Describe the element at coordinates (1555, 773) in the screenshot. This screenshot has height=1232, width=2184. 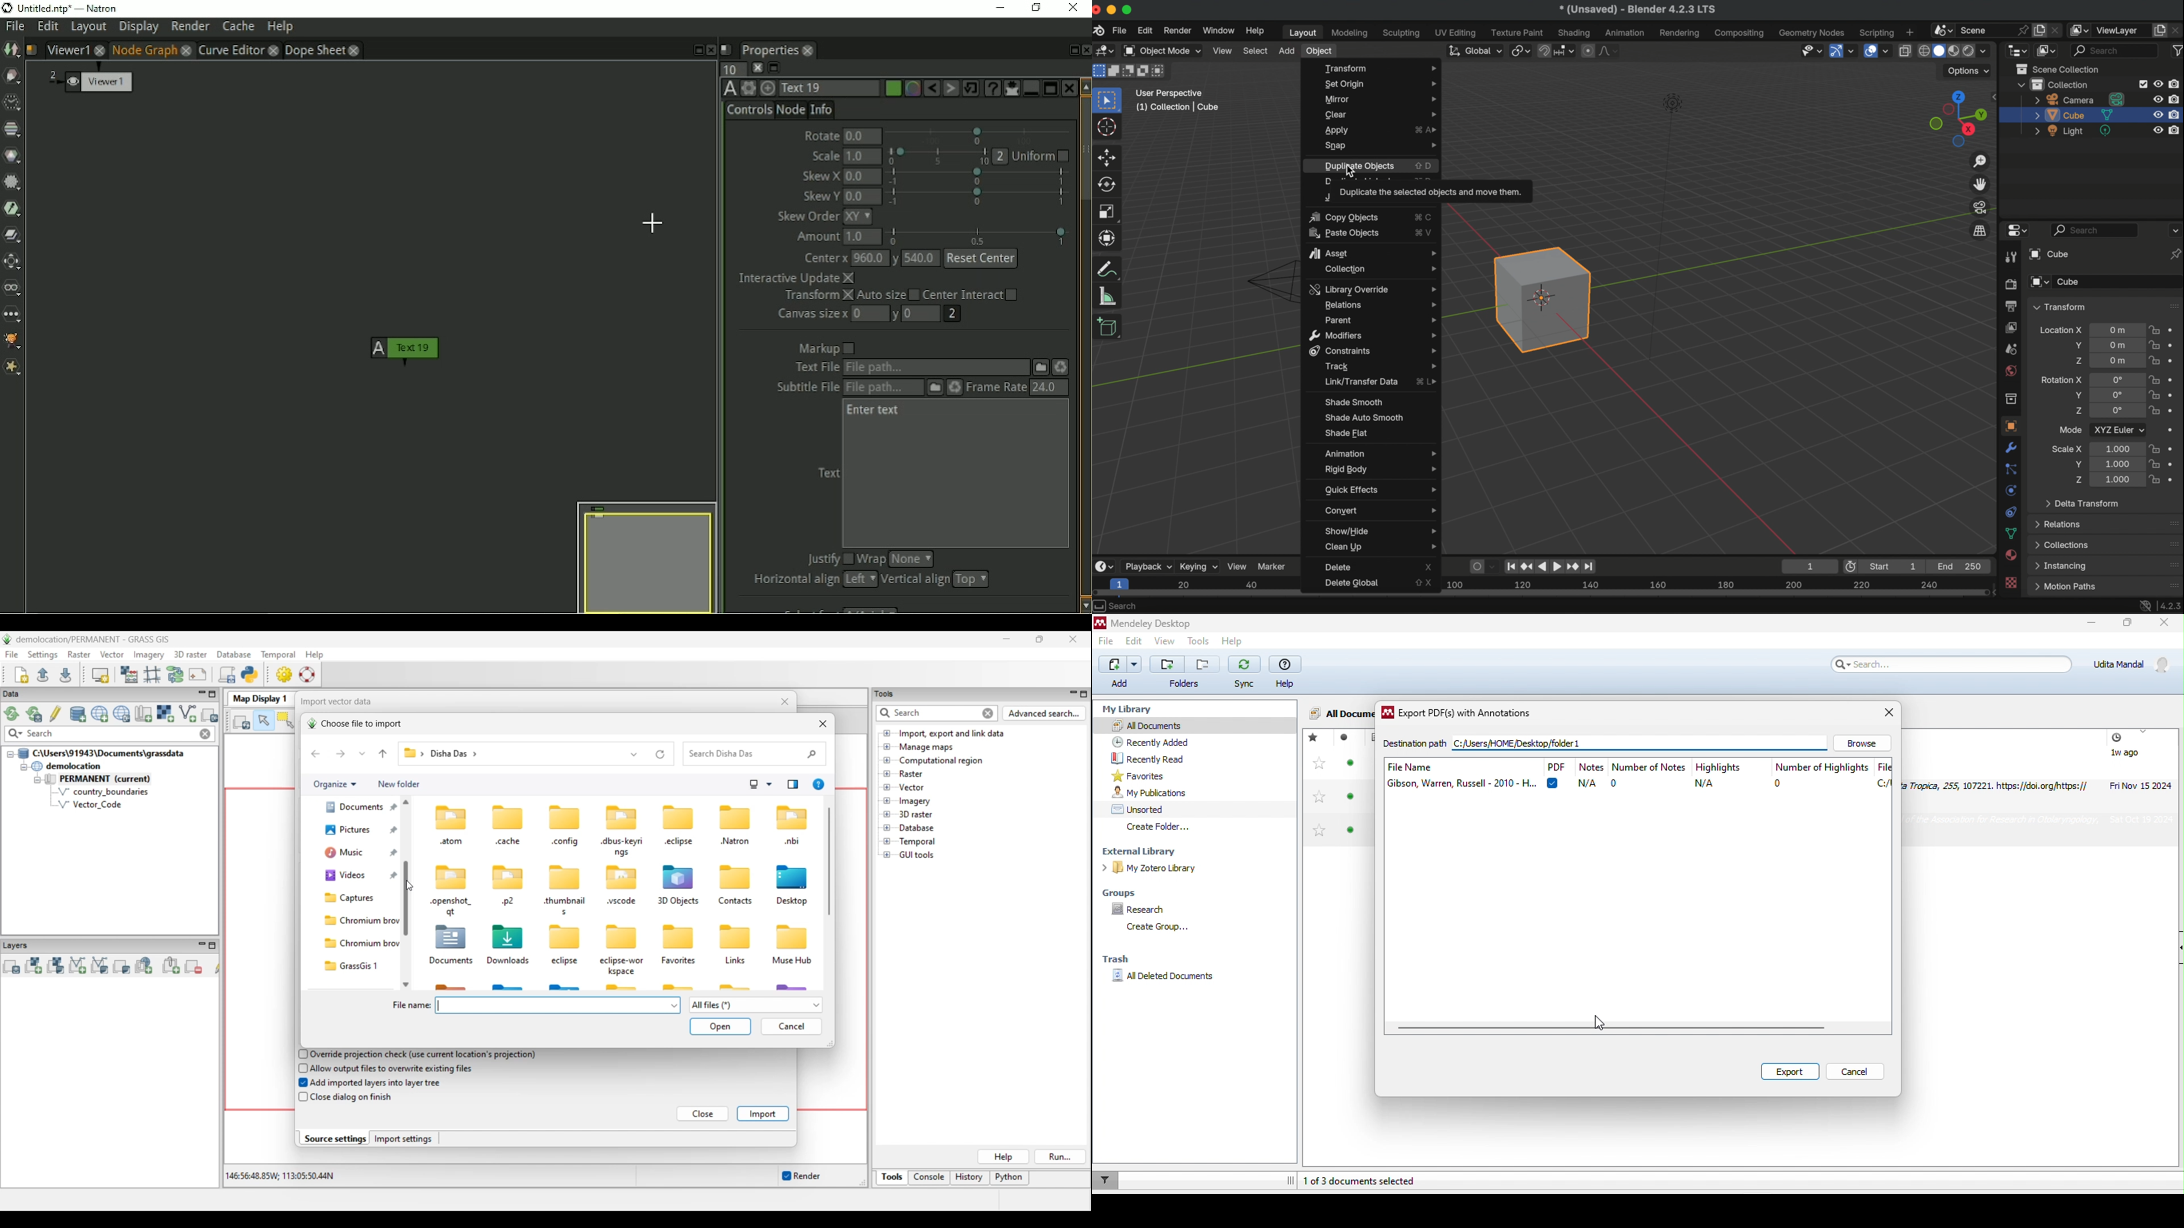
I see `pdf` at that location.